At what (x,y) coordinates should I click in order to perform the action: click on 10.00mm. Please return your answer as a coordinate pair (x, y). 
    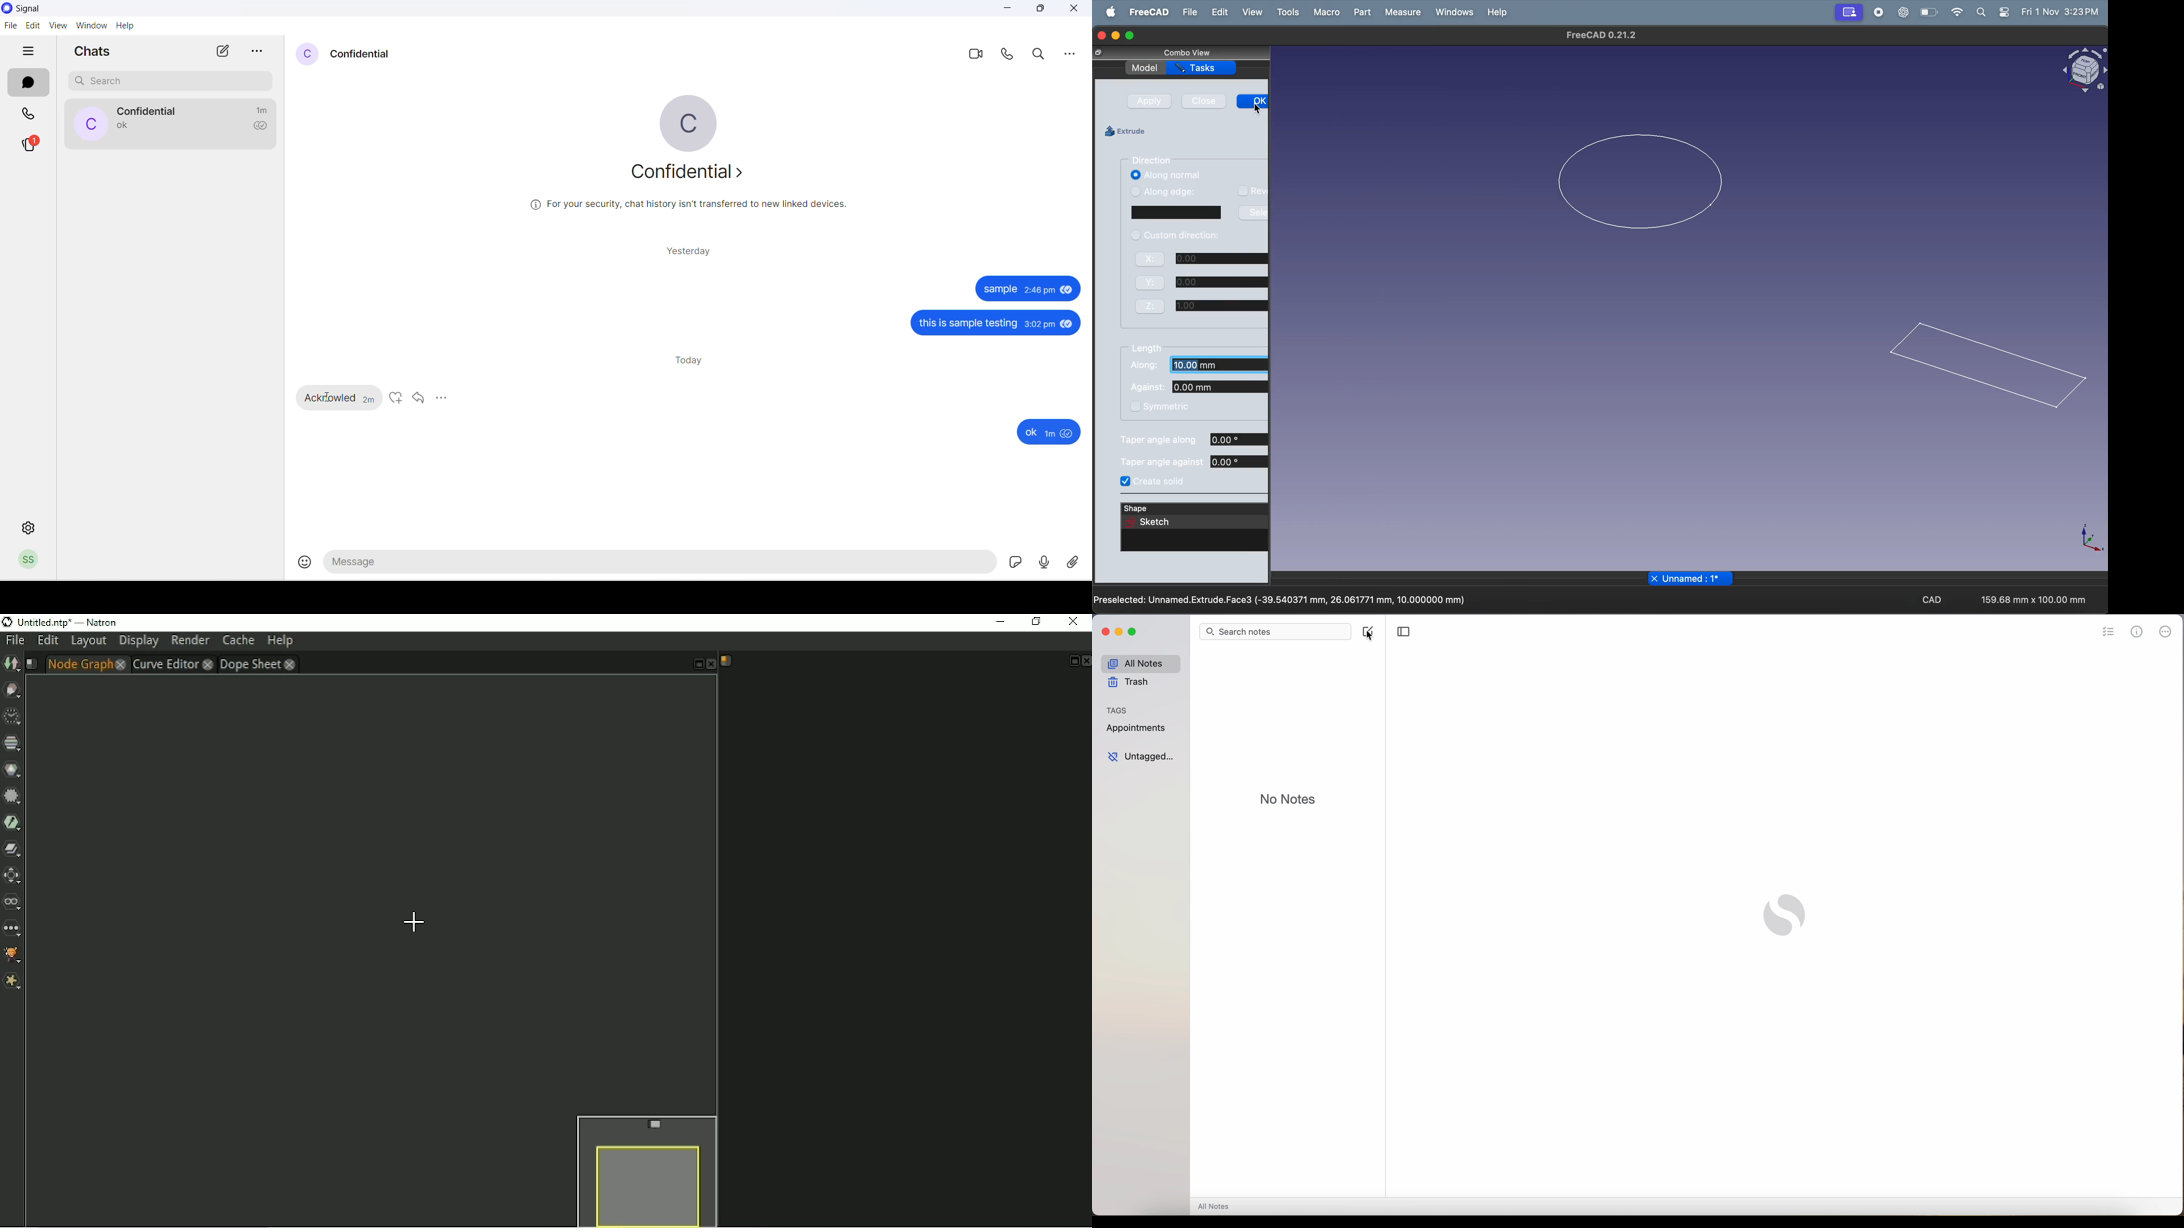
    Looking at the image, I should click on (1220, 364).